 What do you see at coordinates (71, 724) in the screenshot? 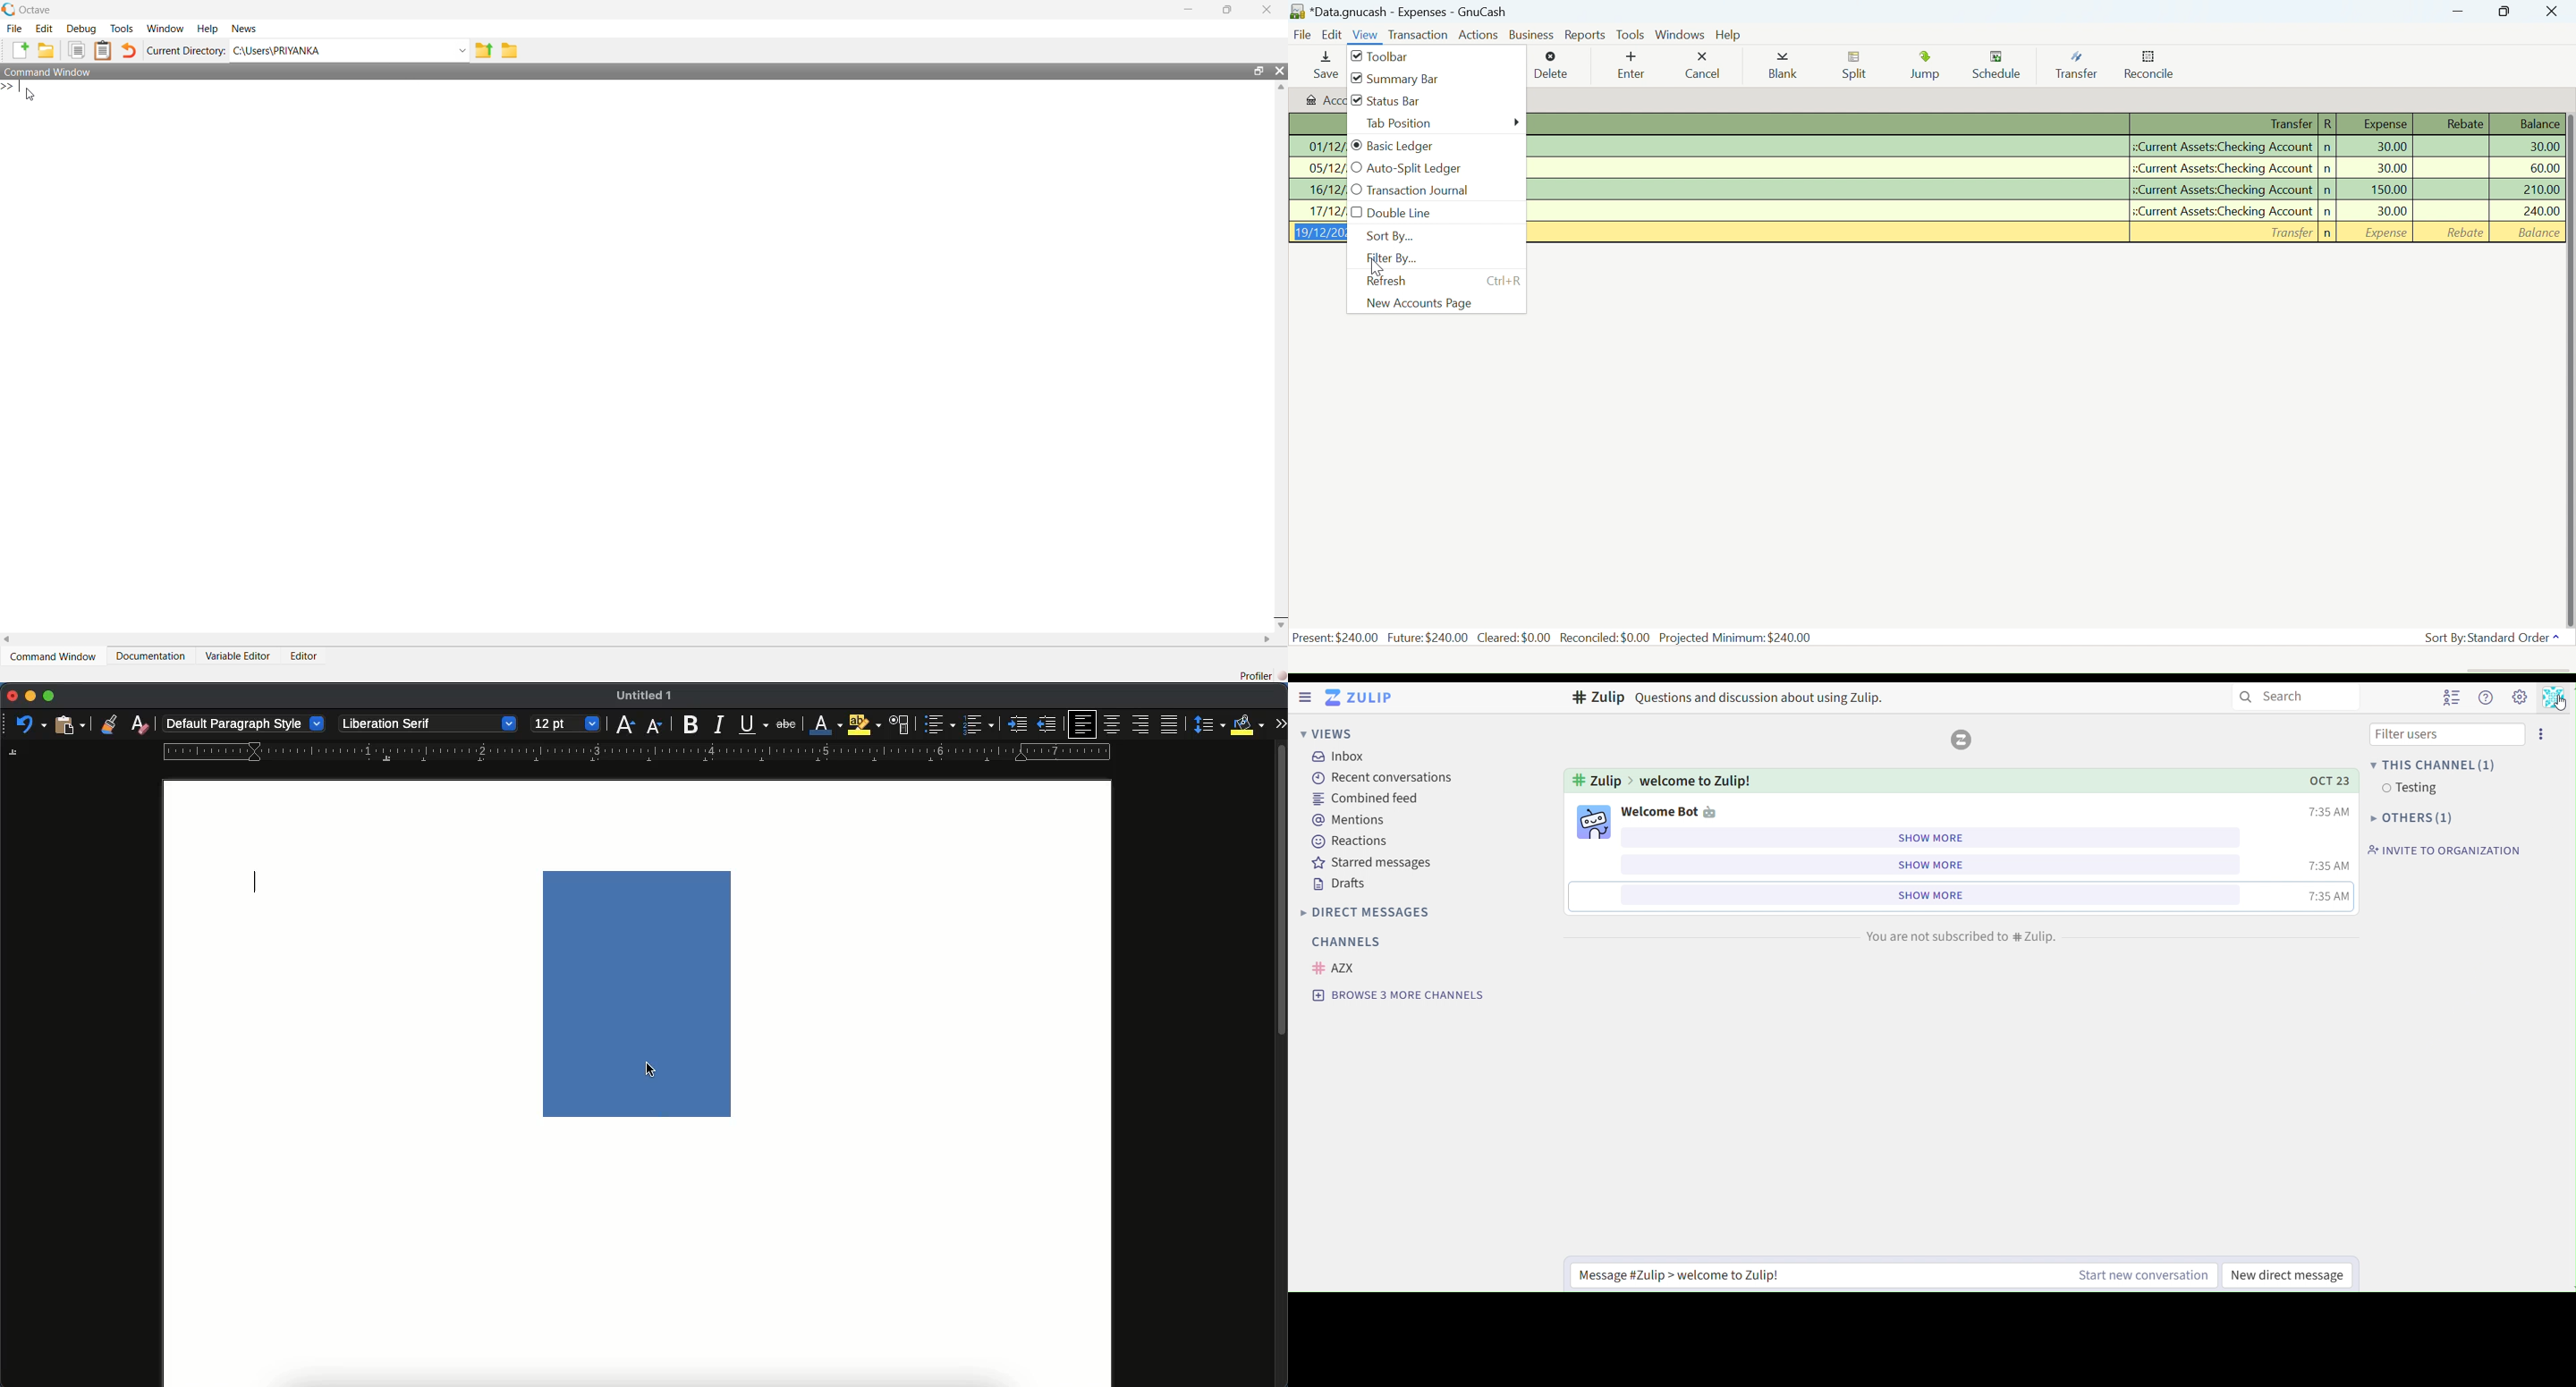
I see `paste` at bounding box center [71, 724].